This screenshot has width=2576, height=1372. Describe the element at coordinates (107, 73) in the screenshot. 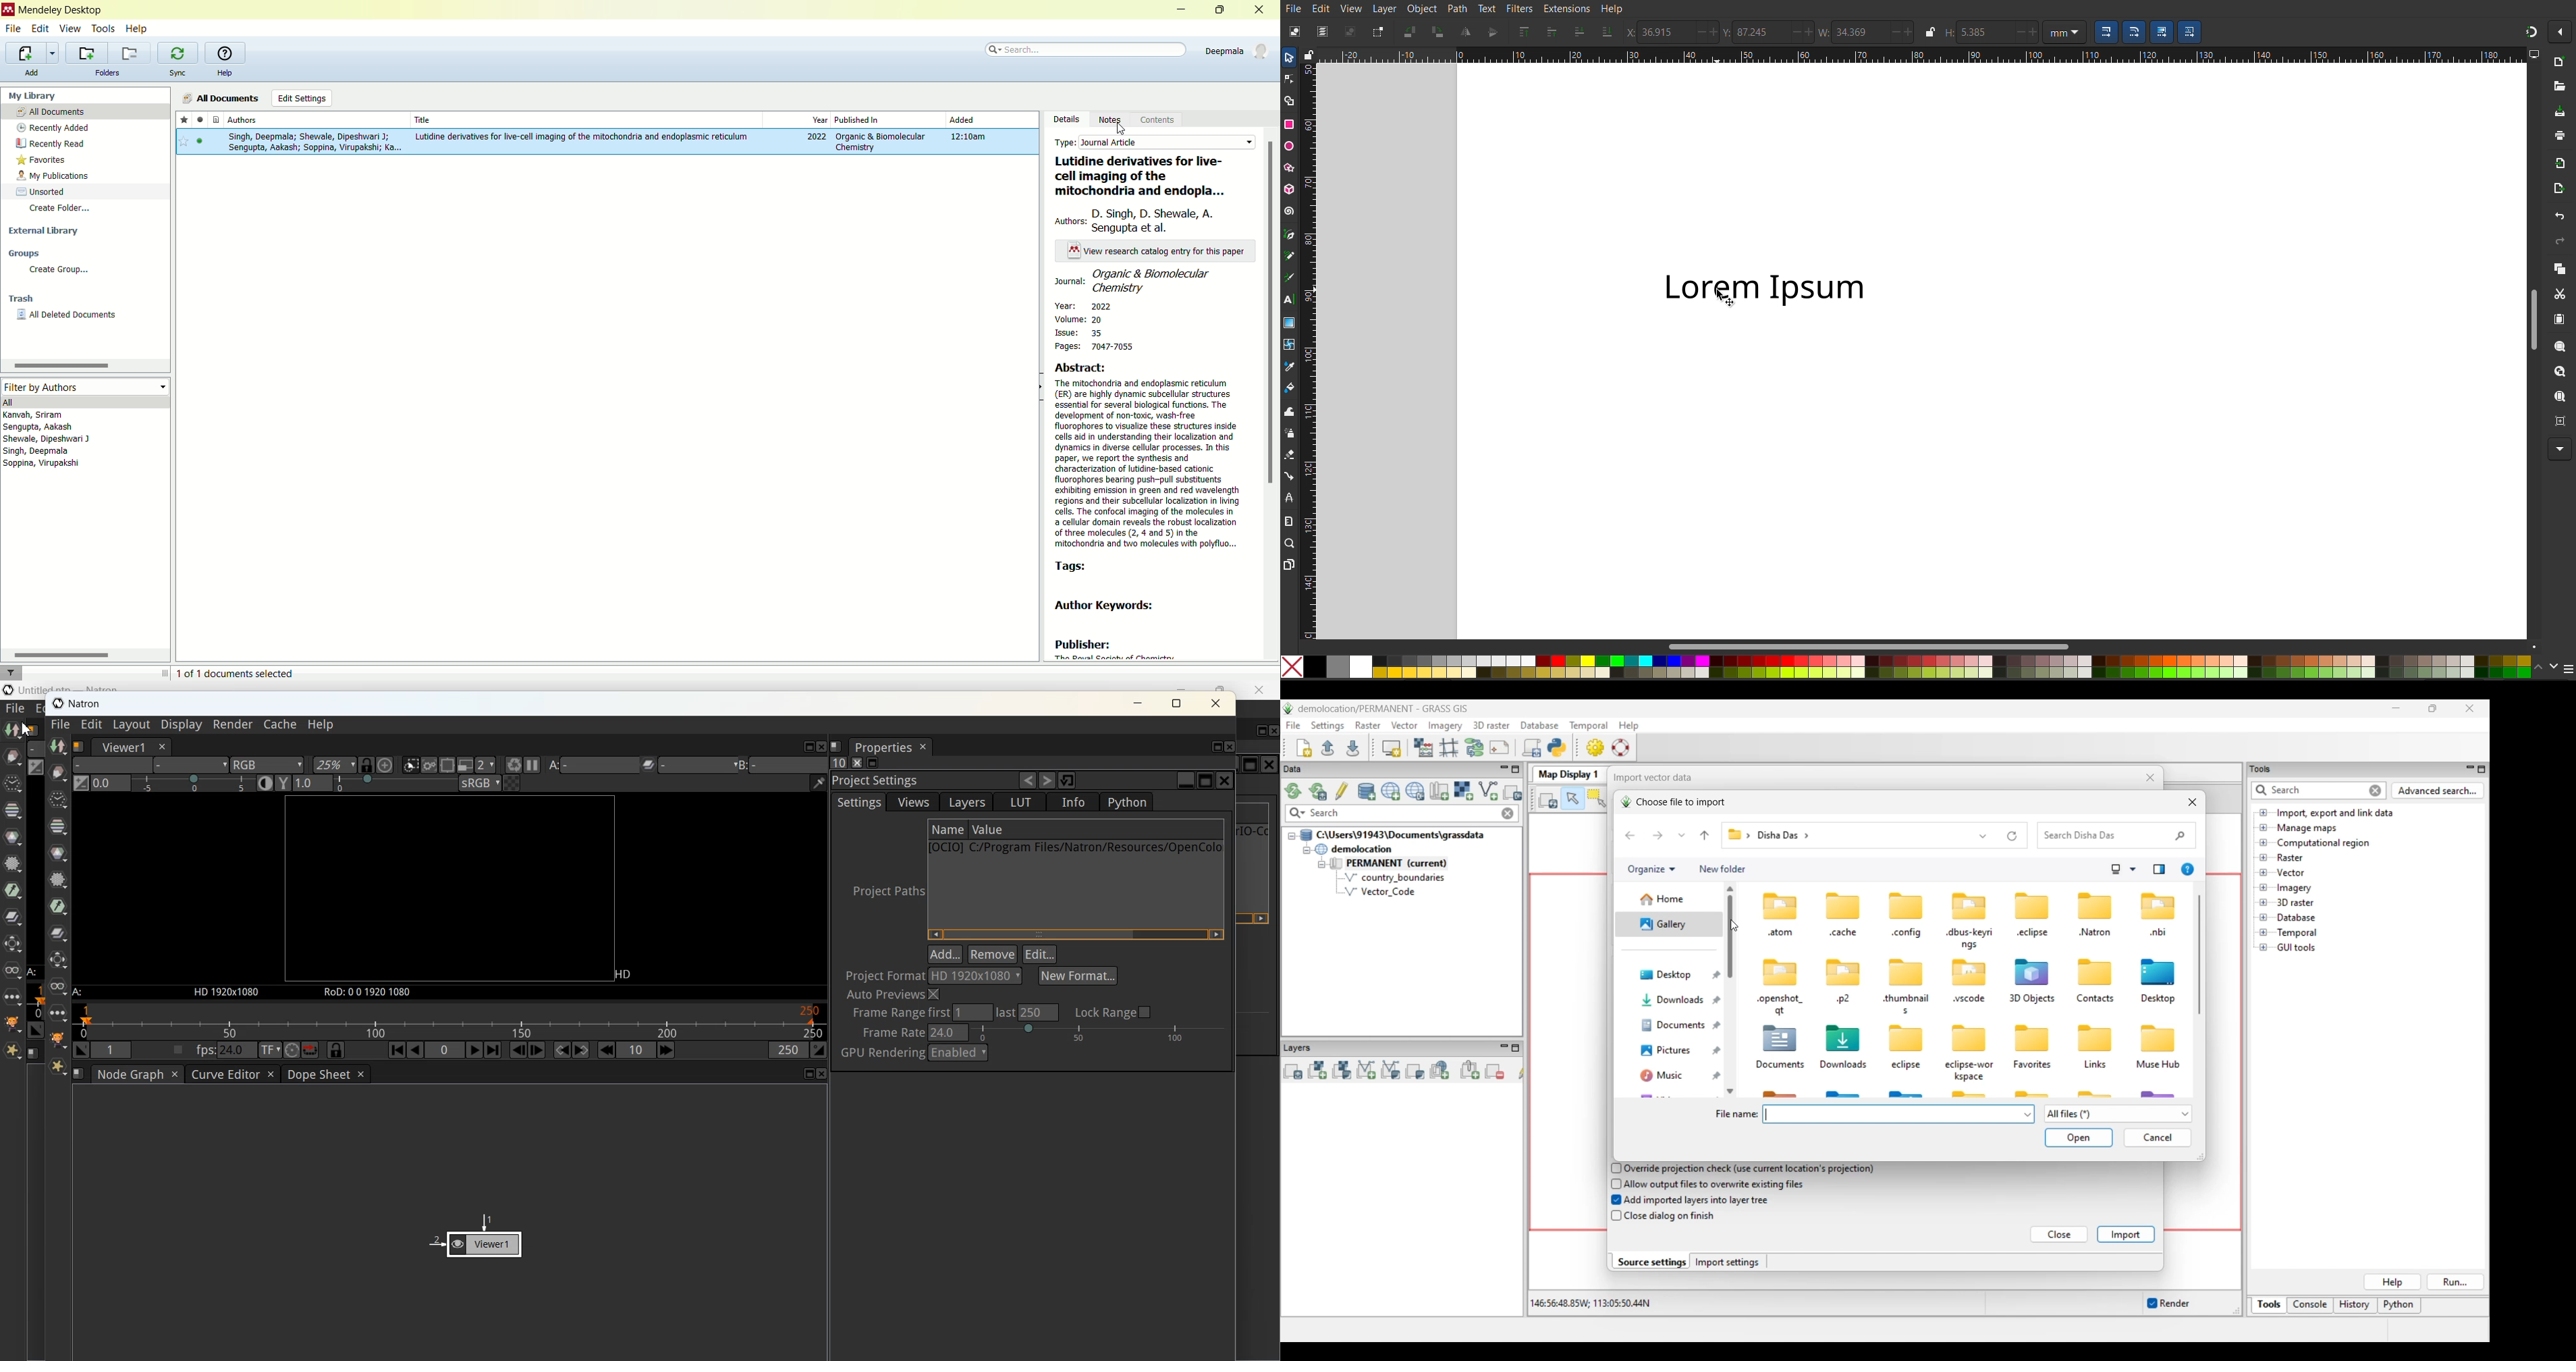

I see `folders` at that location.